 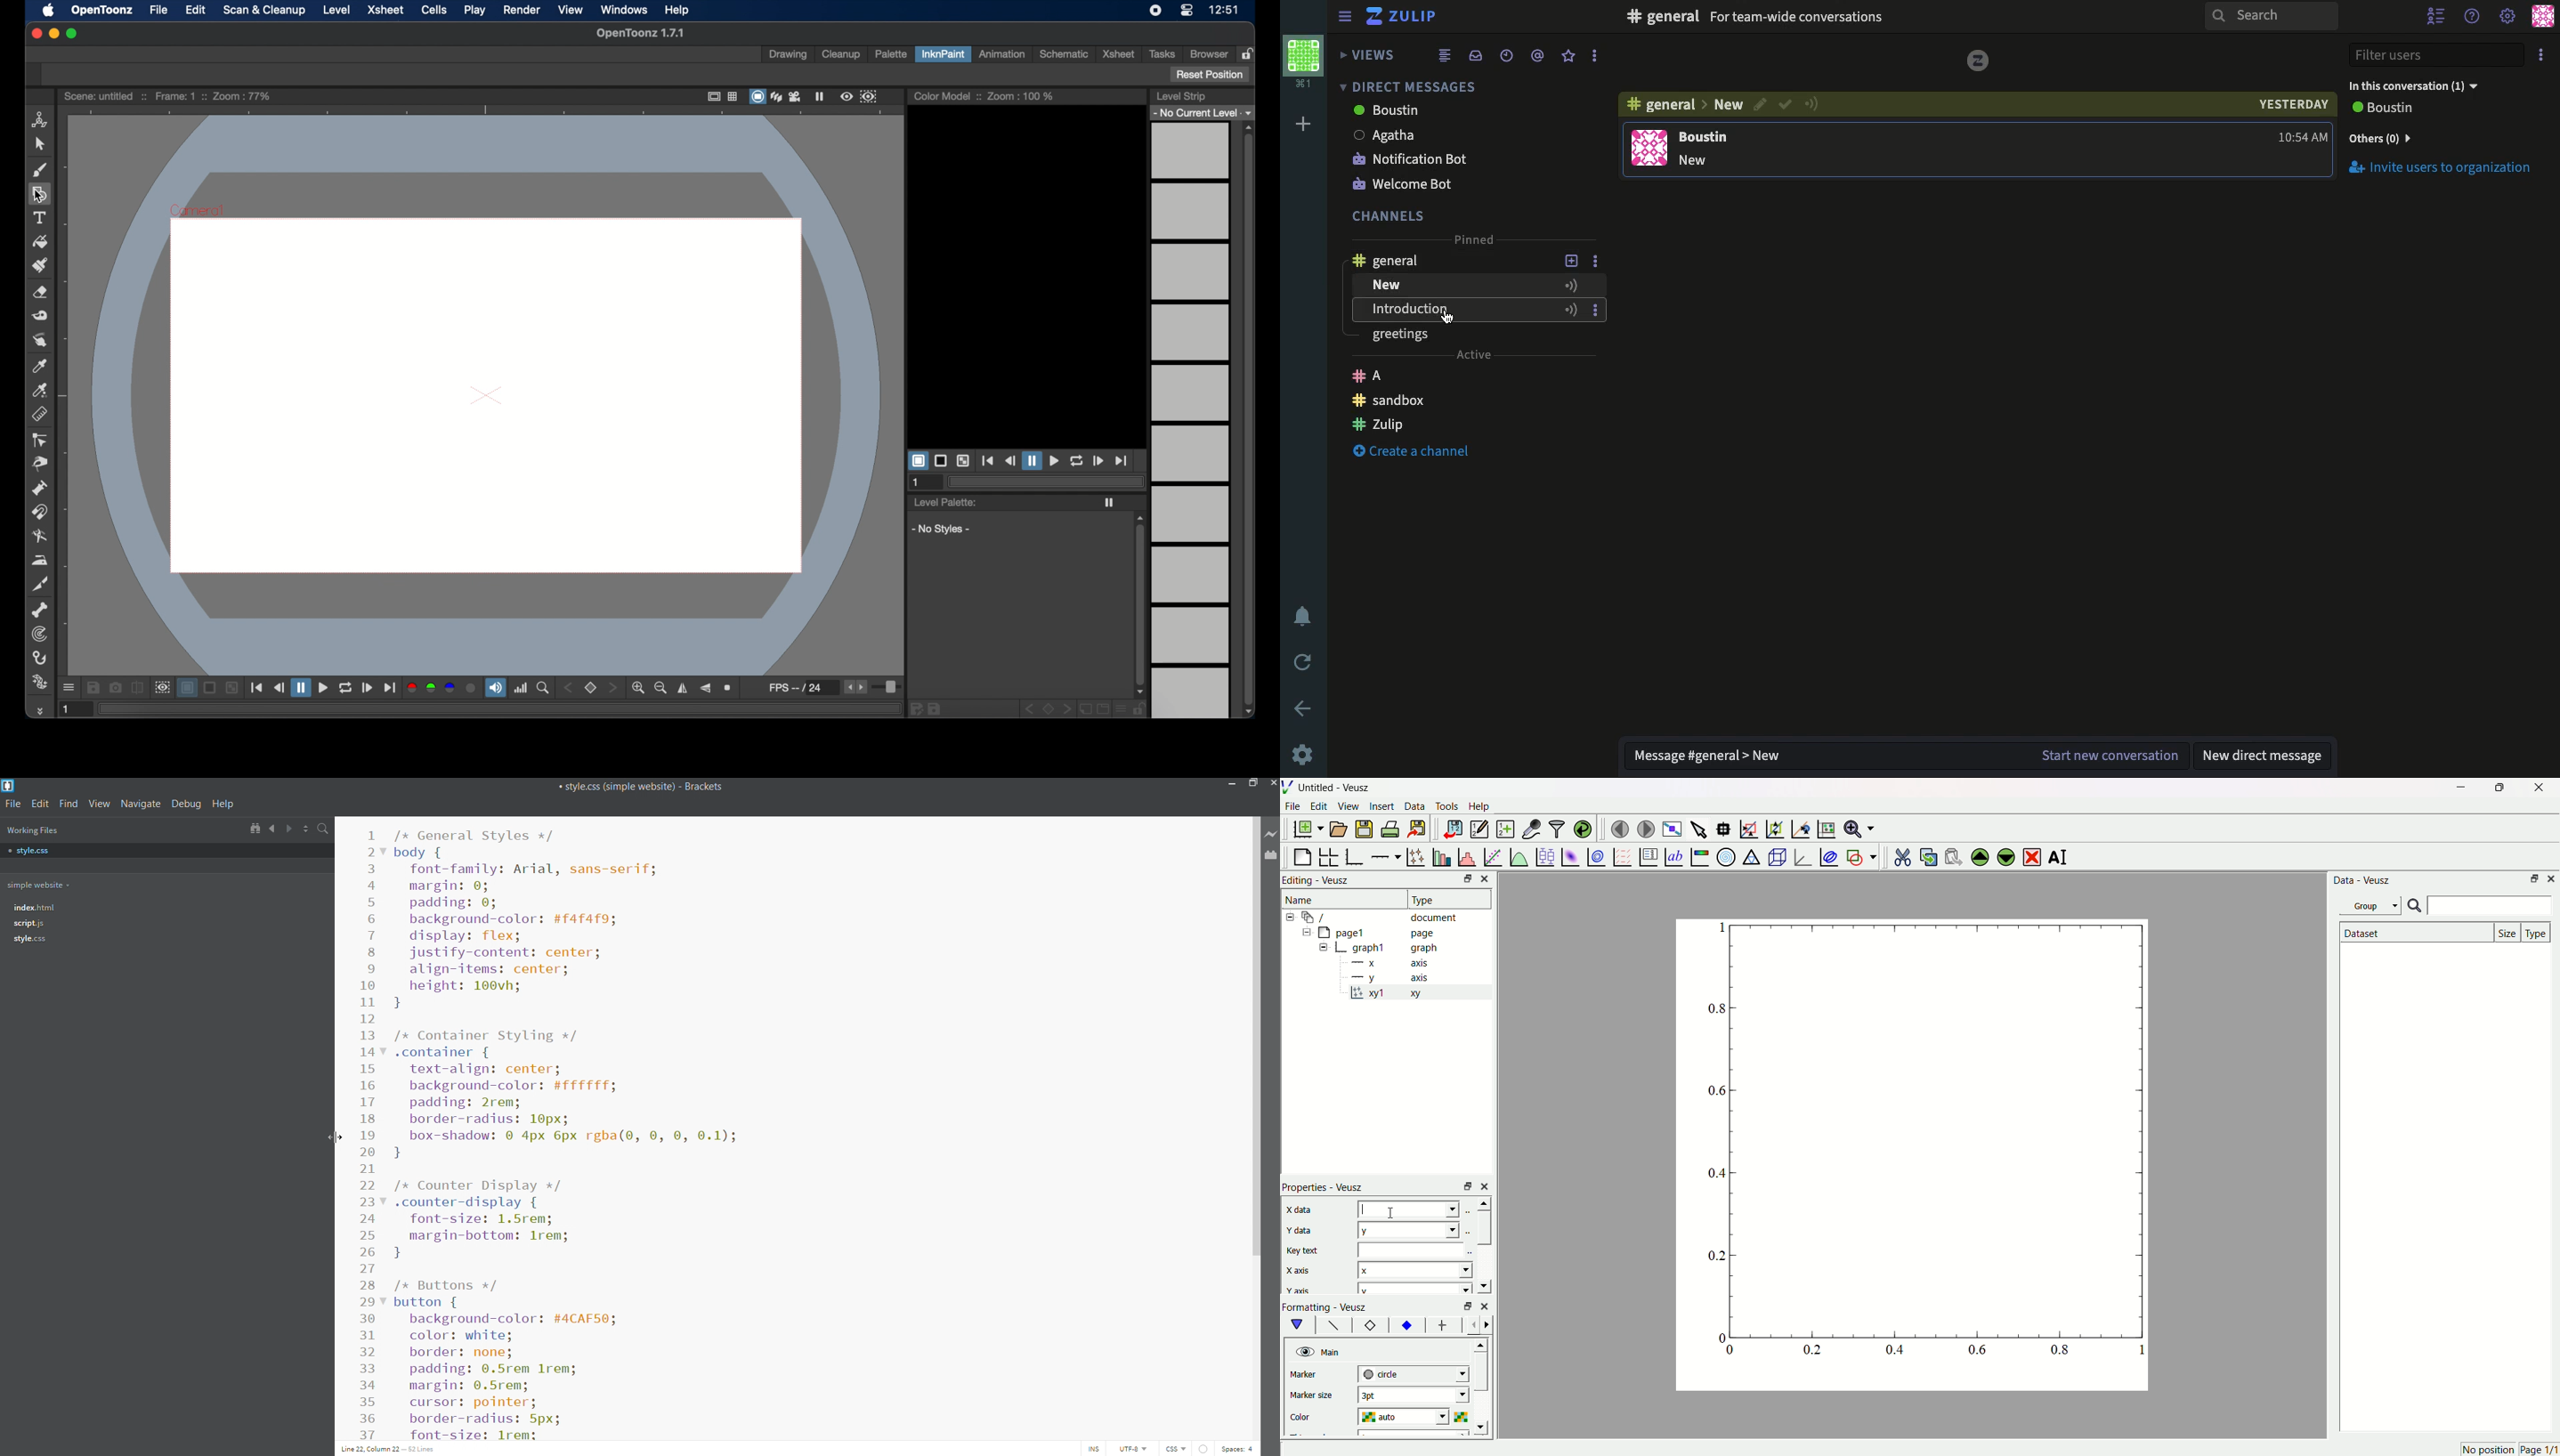 What do you see at coordinates (1451, 158) in the screenshot?
I see `Notification bot` at bounding box center [1451, 158].